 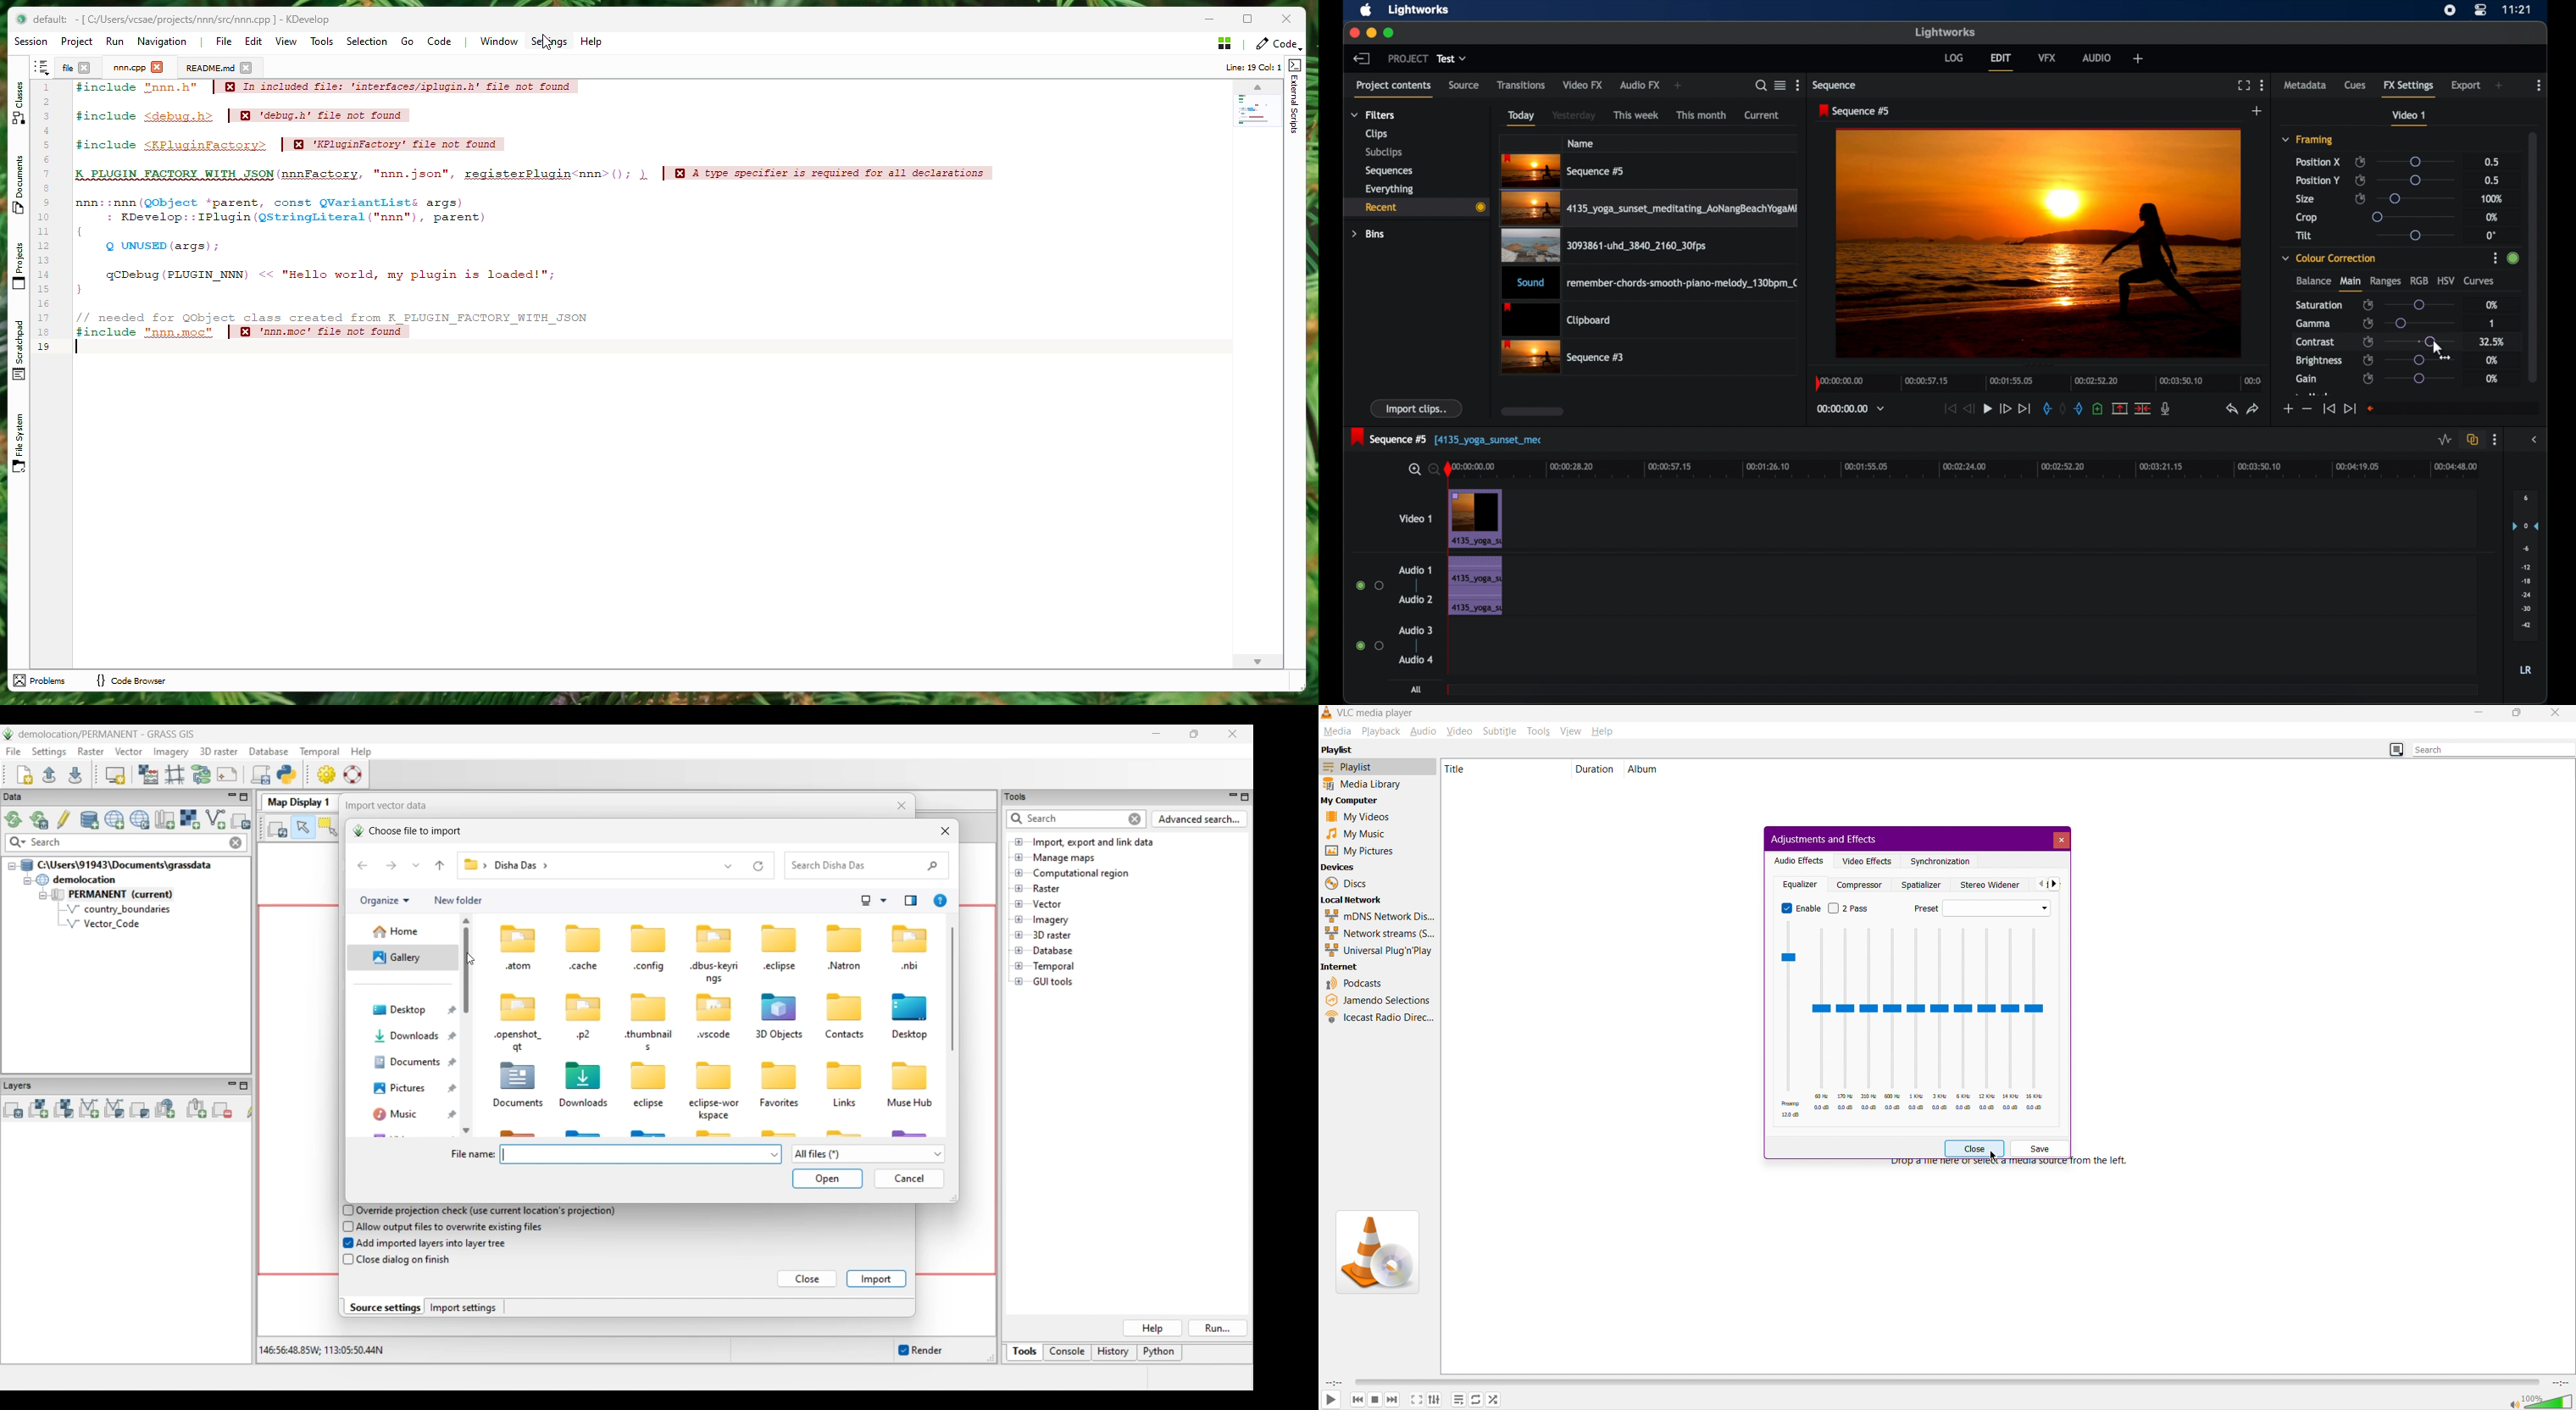 What do you see at coordinates (1369, 713) in the screenshot?
I see `VLC Media Player` at bounding box center [1369, 713].